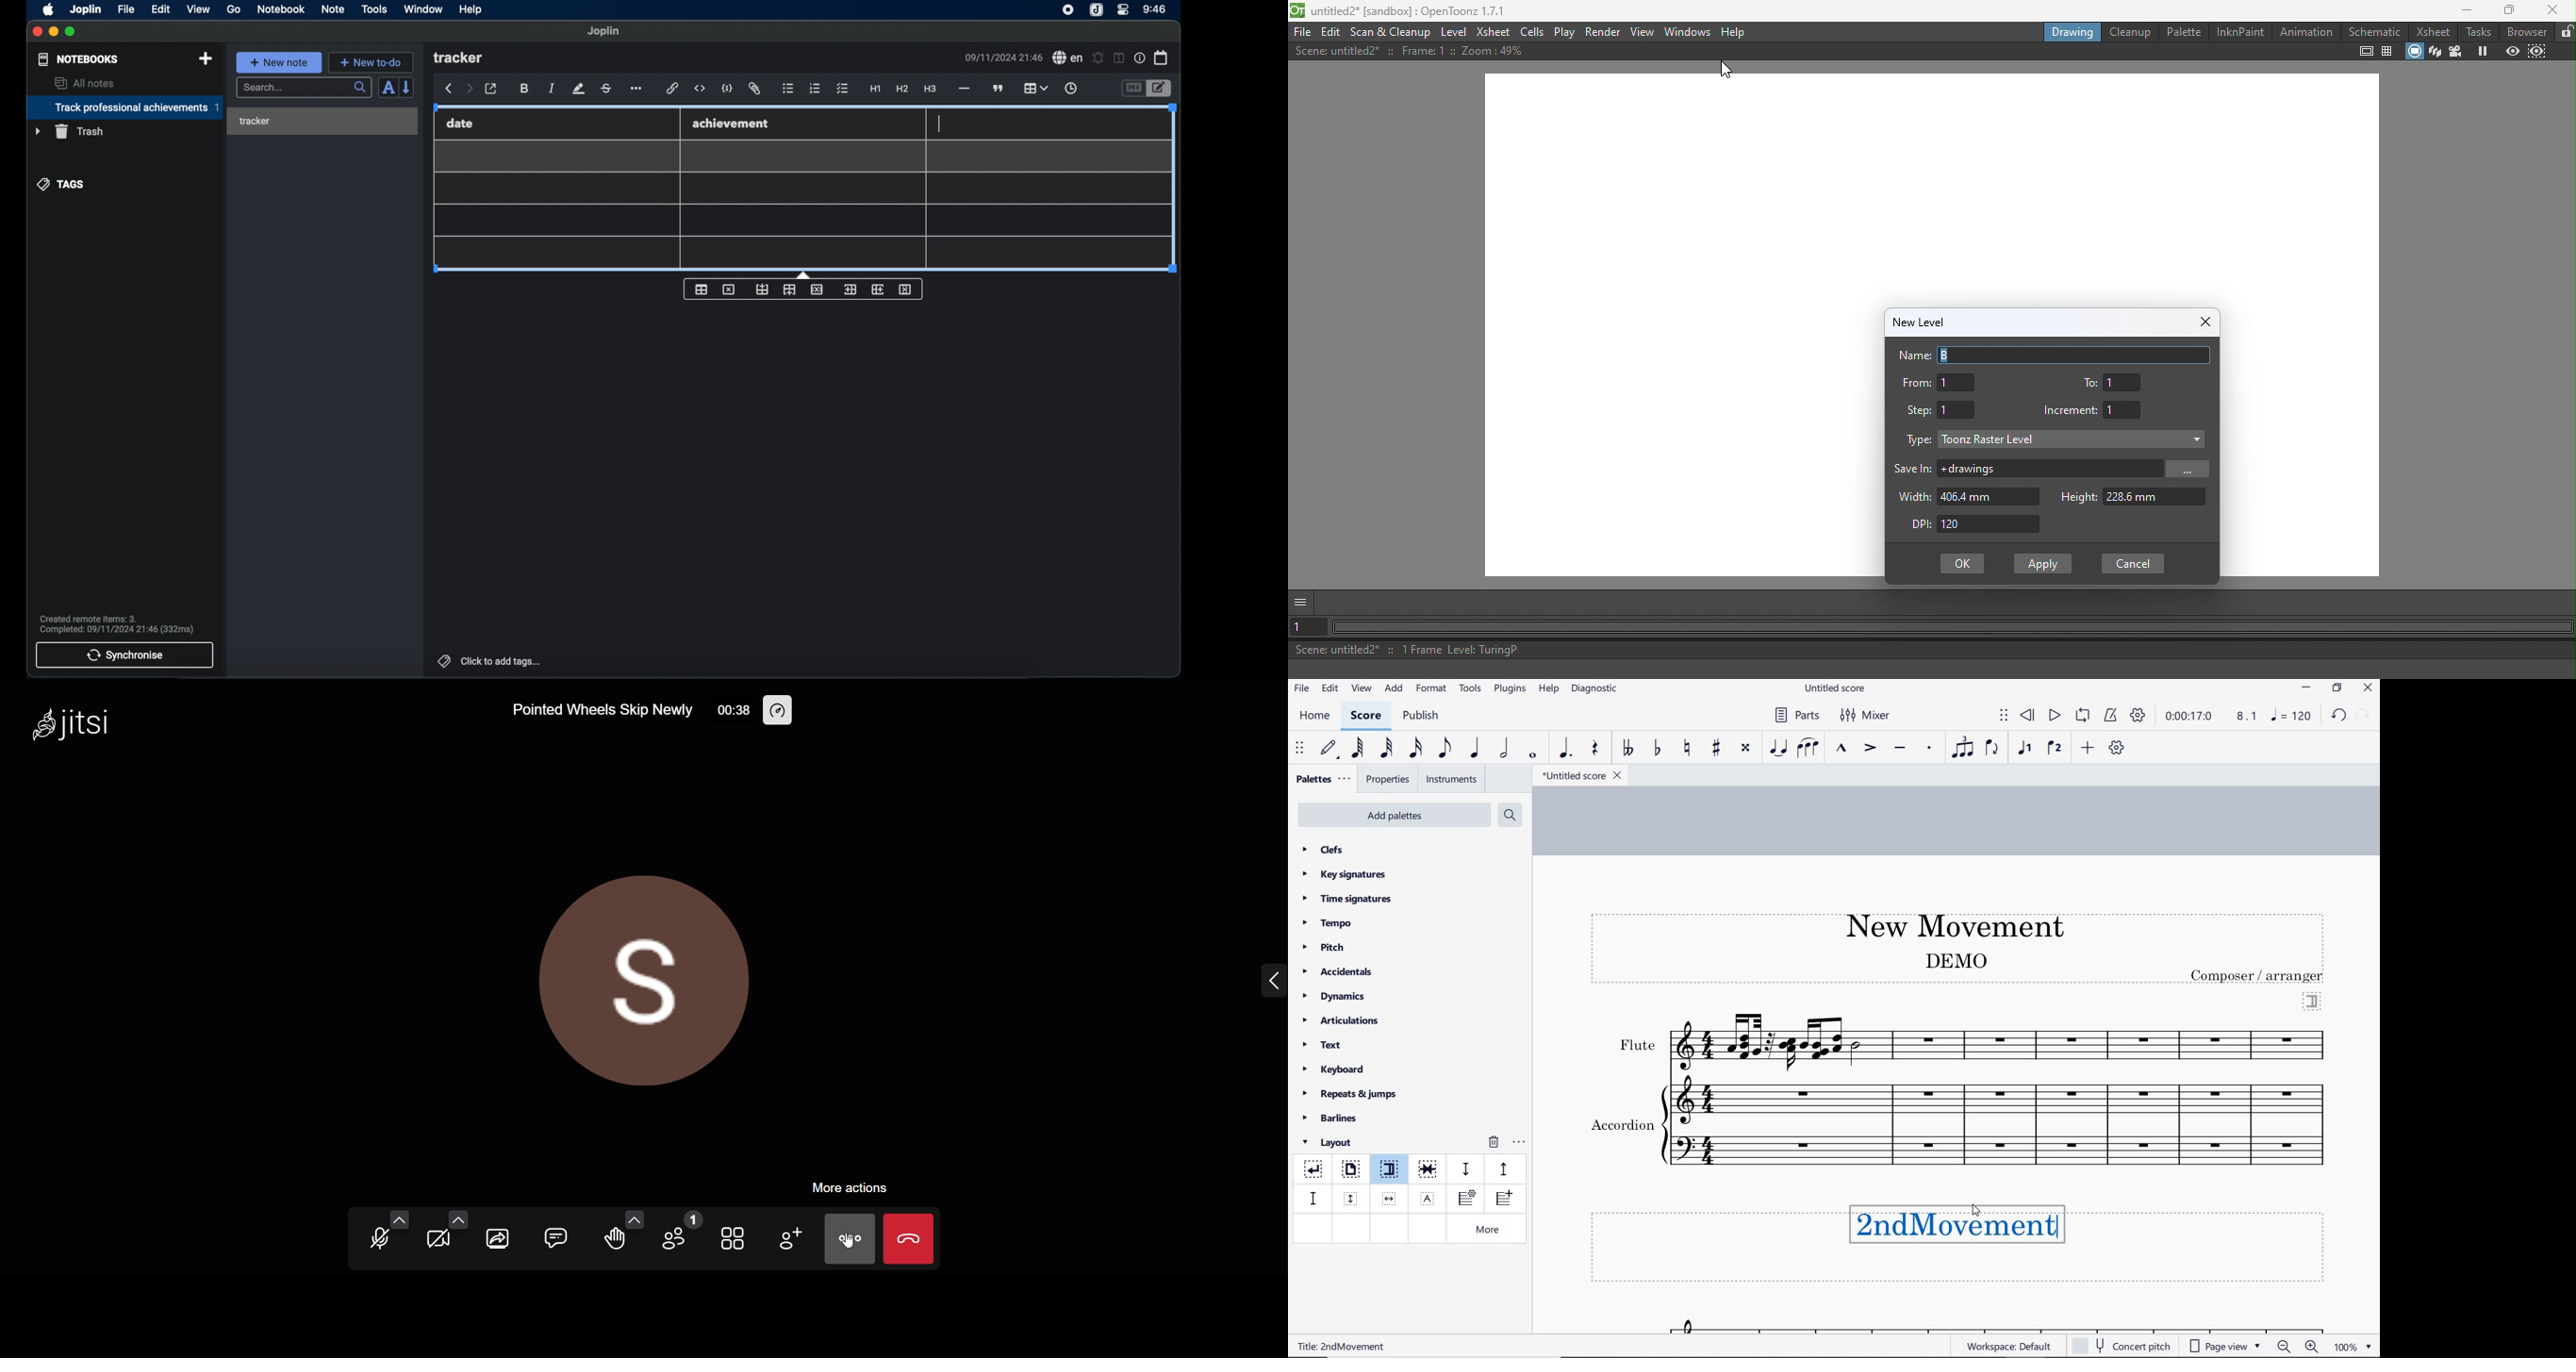 This screenshot has width=2576, height=1372. I want to click on Parts, so click(1795, 715).